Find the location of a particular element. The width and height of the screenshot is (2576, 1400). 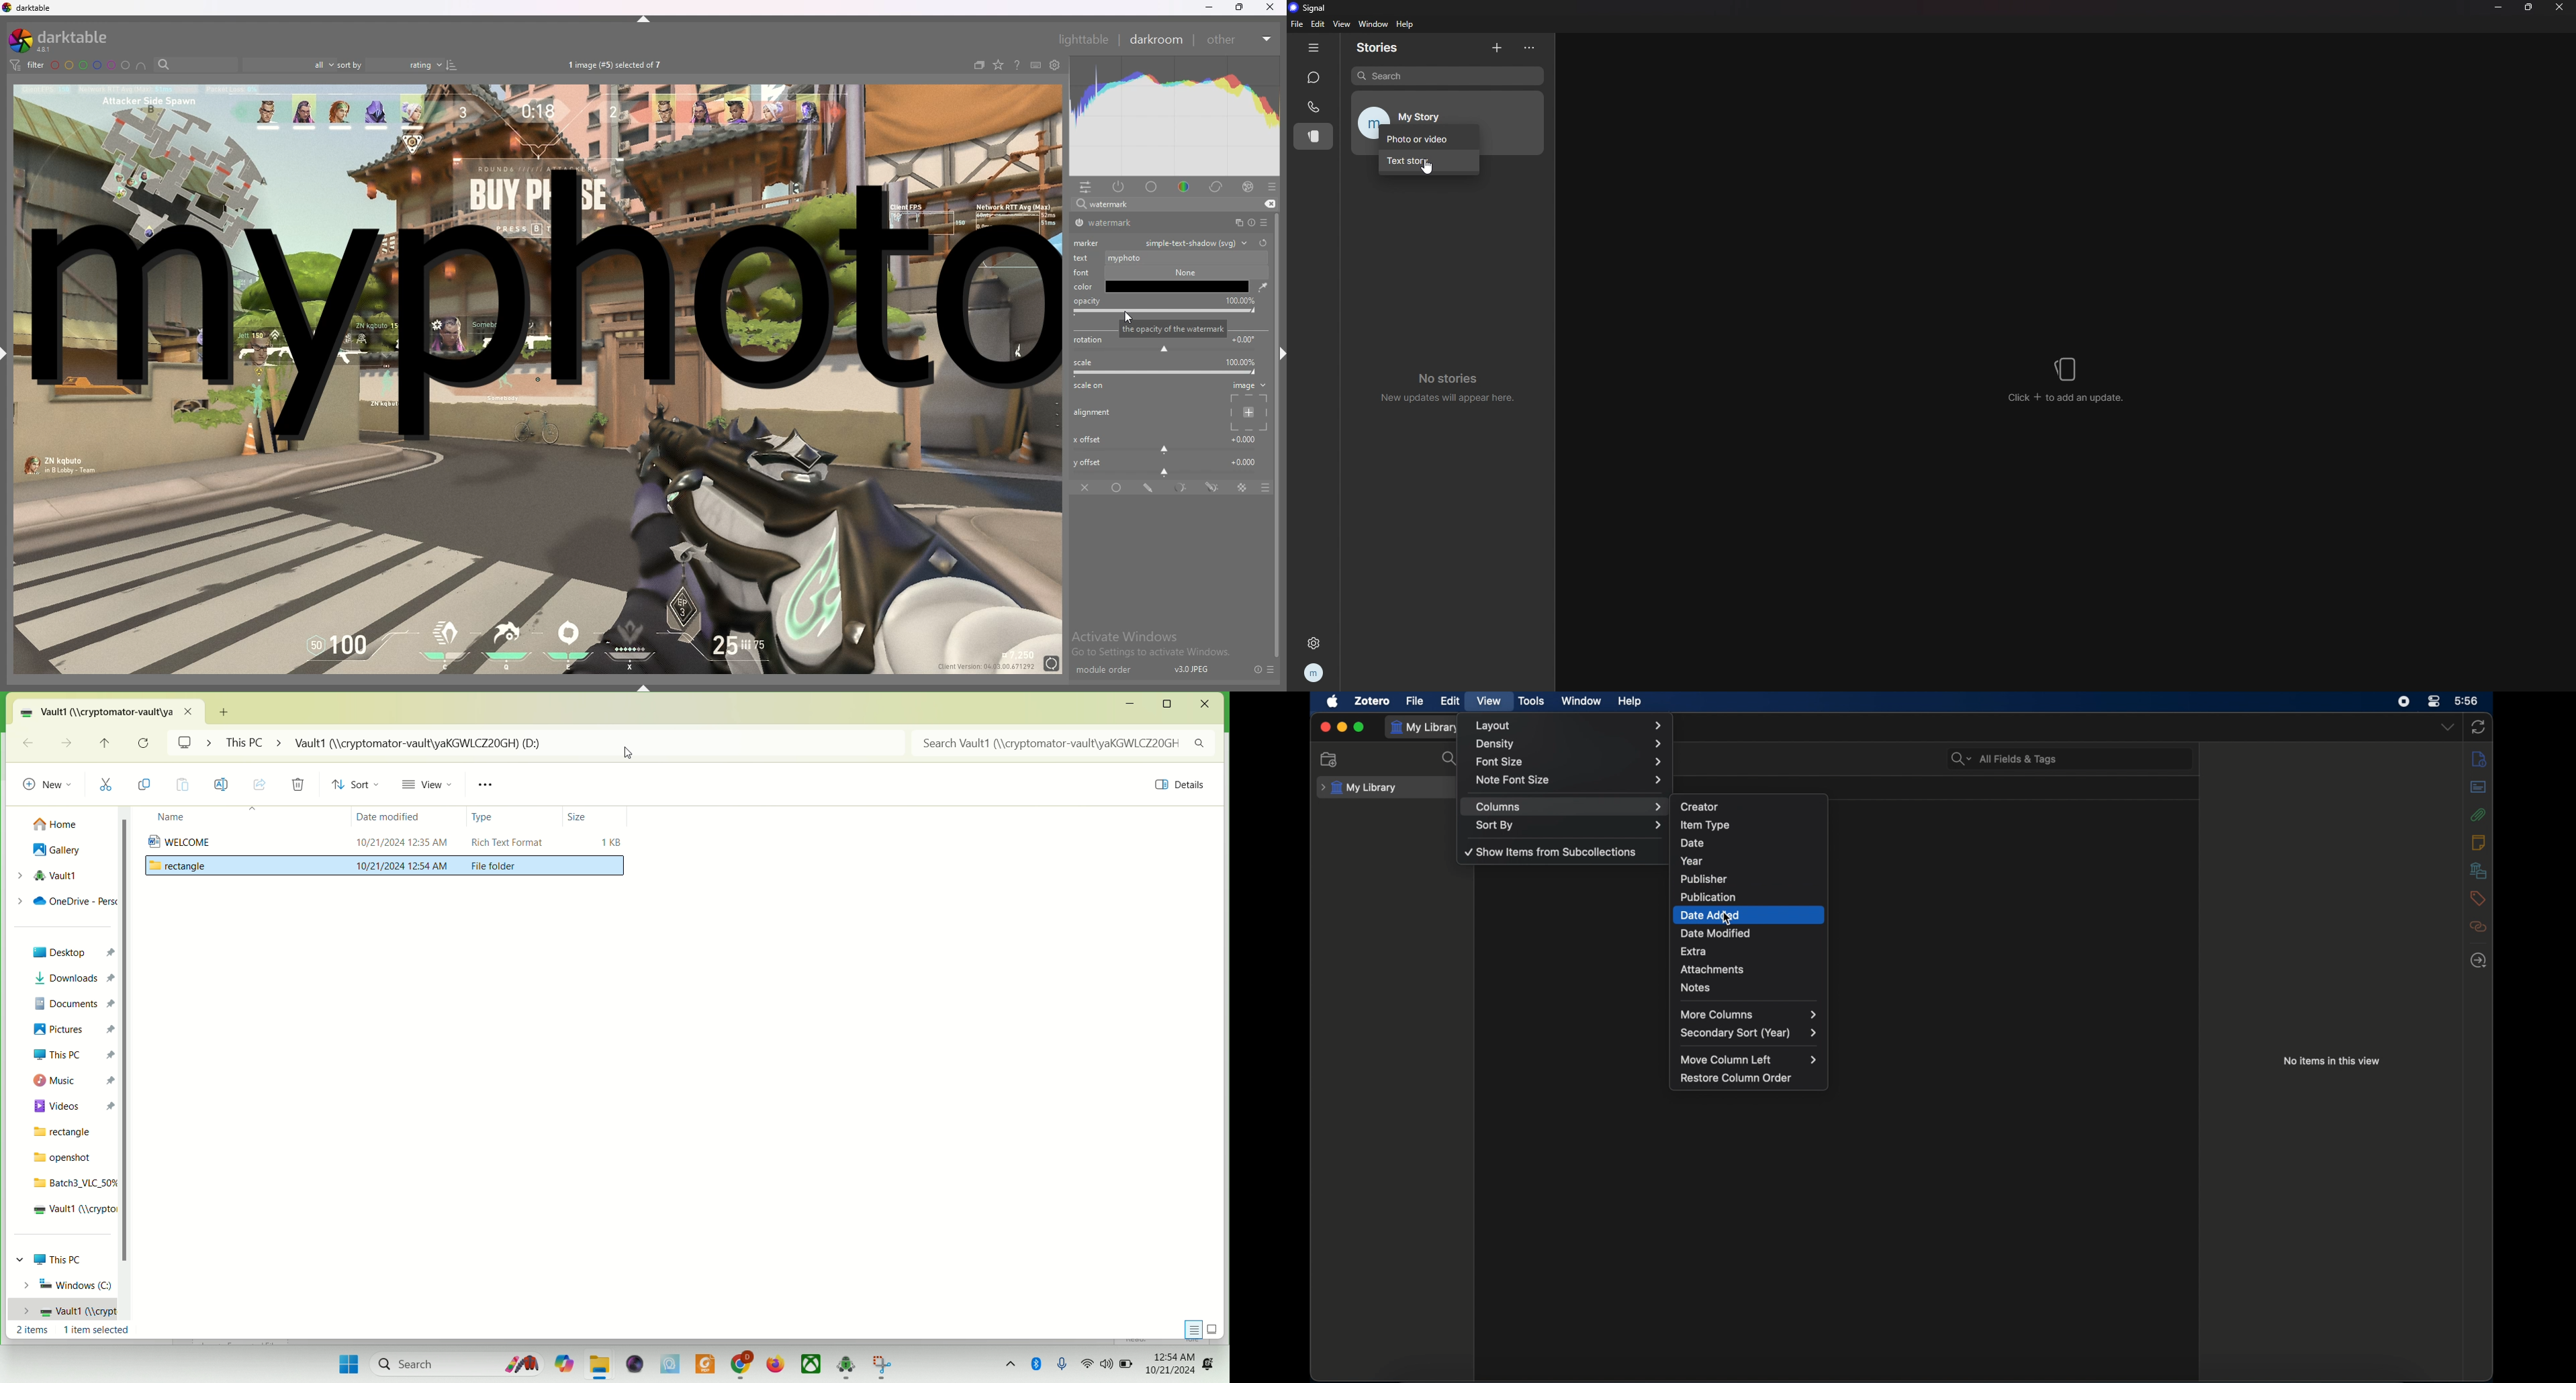

date modified is located at coordinates (1750, 932).